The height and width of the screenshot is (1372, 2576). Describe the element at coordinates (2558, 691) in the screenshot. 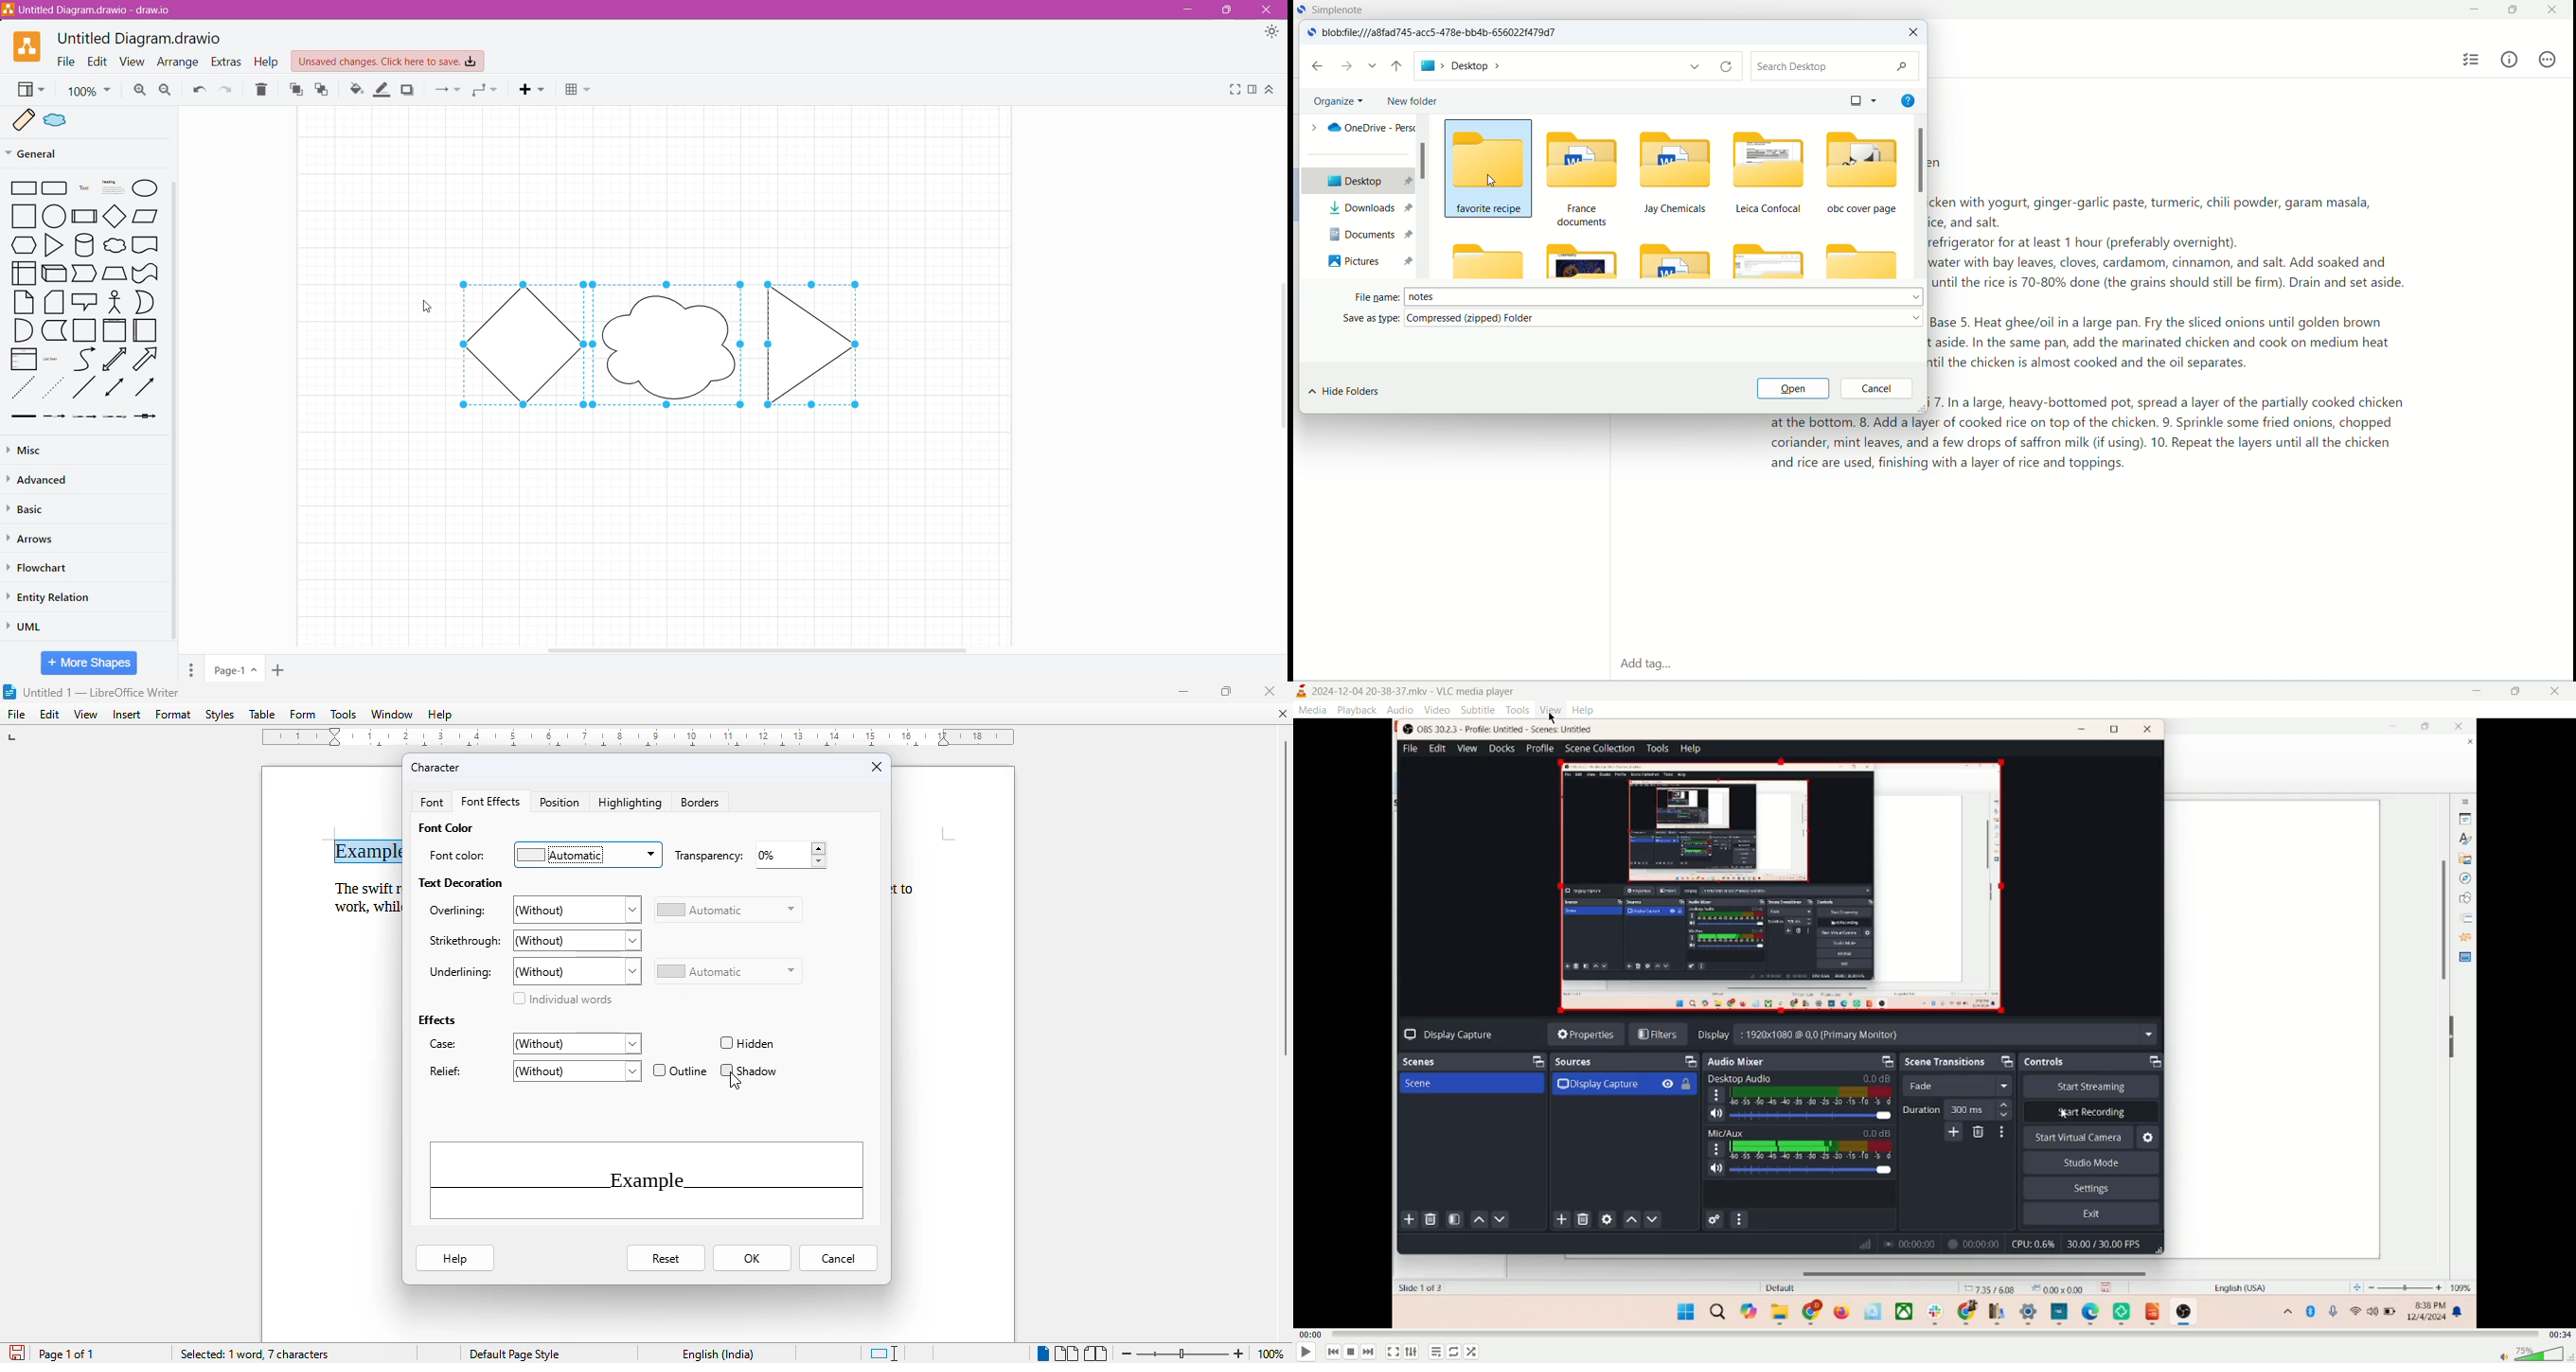

I see `close` at that location.